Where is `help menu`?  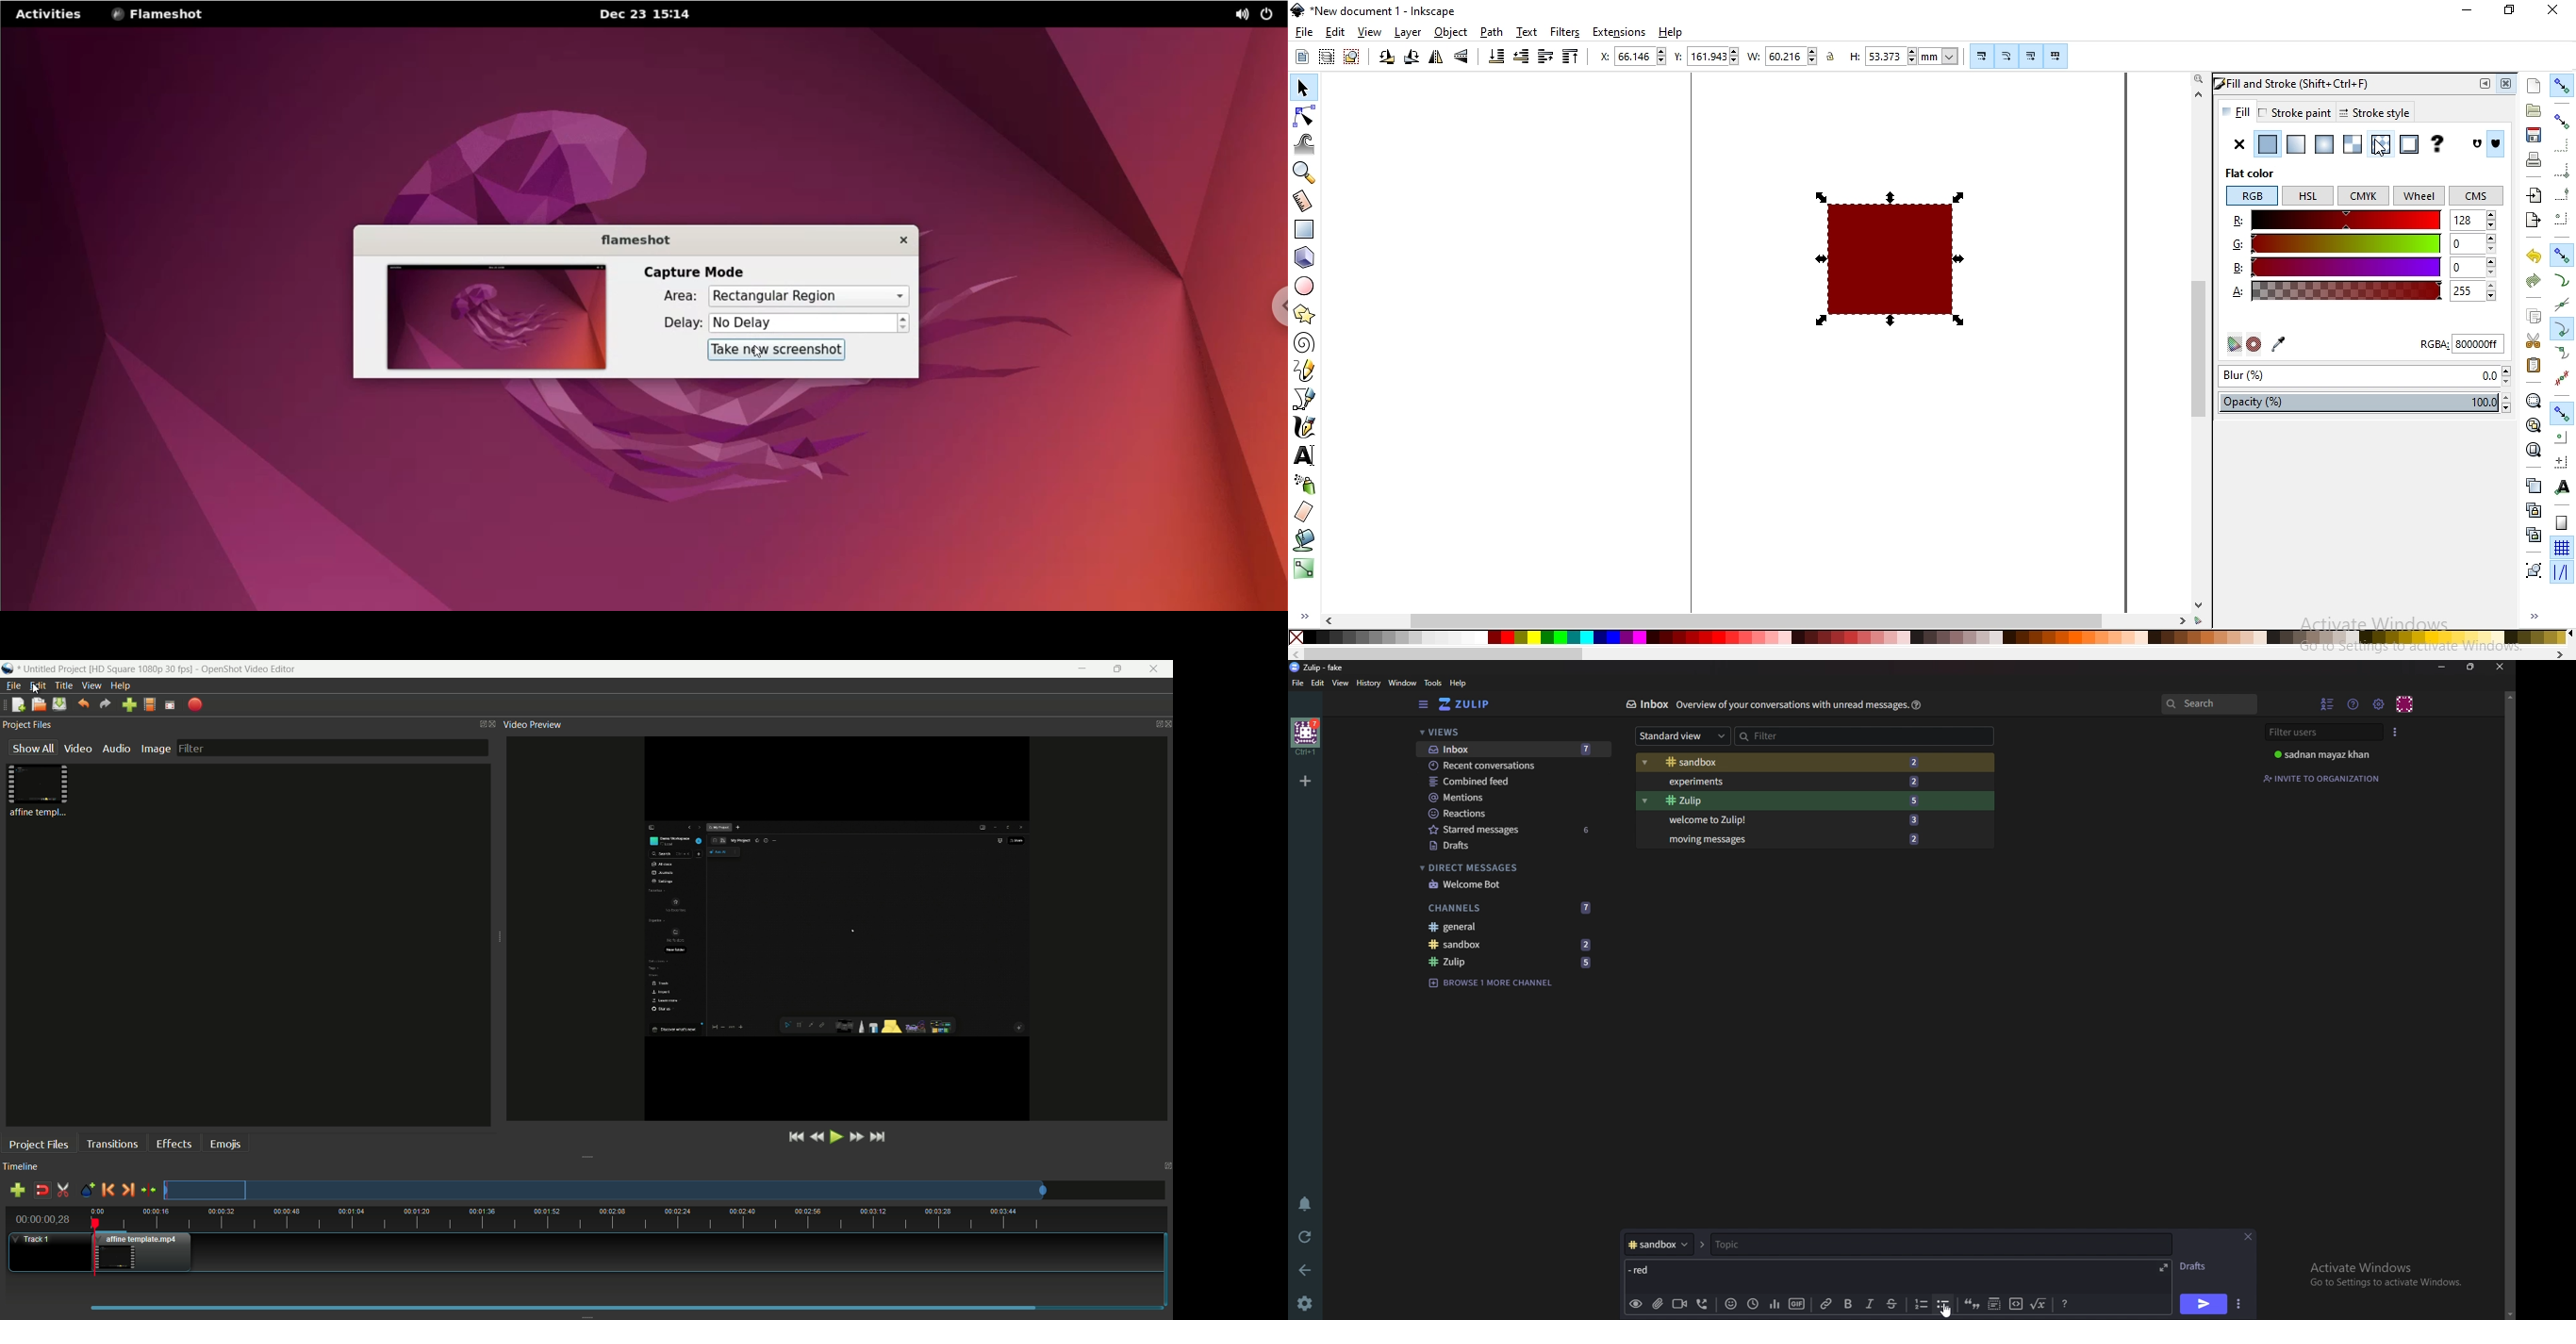
help menu is located at coordinates (122, 686).